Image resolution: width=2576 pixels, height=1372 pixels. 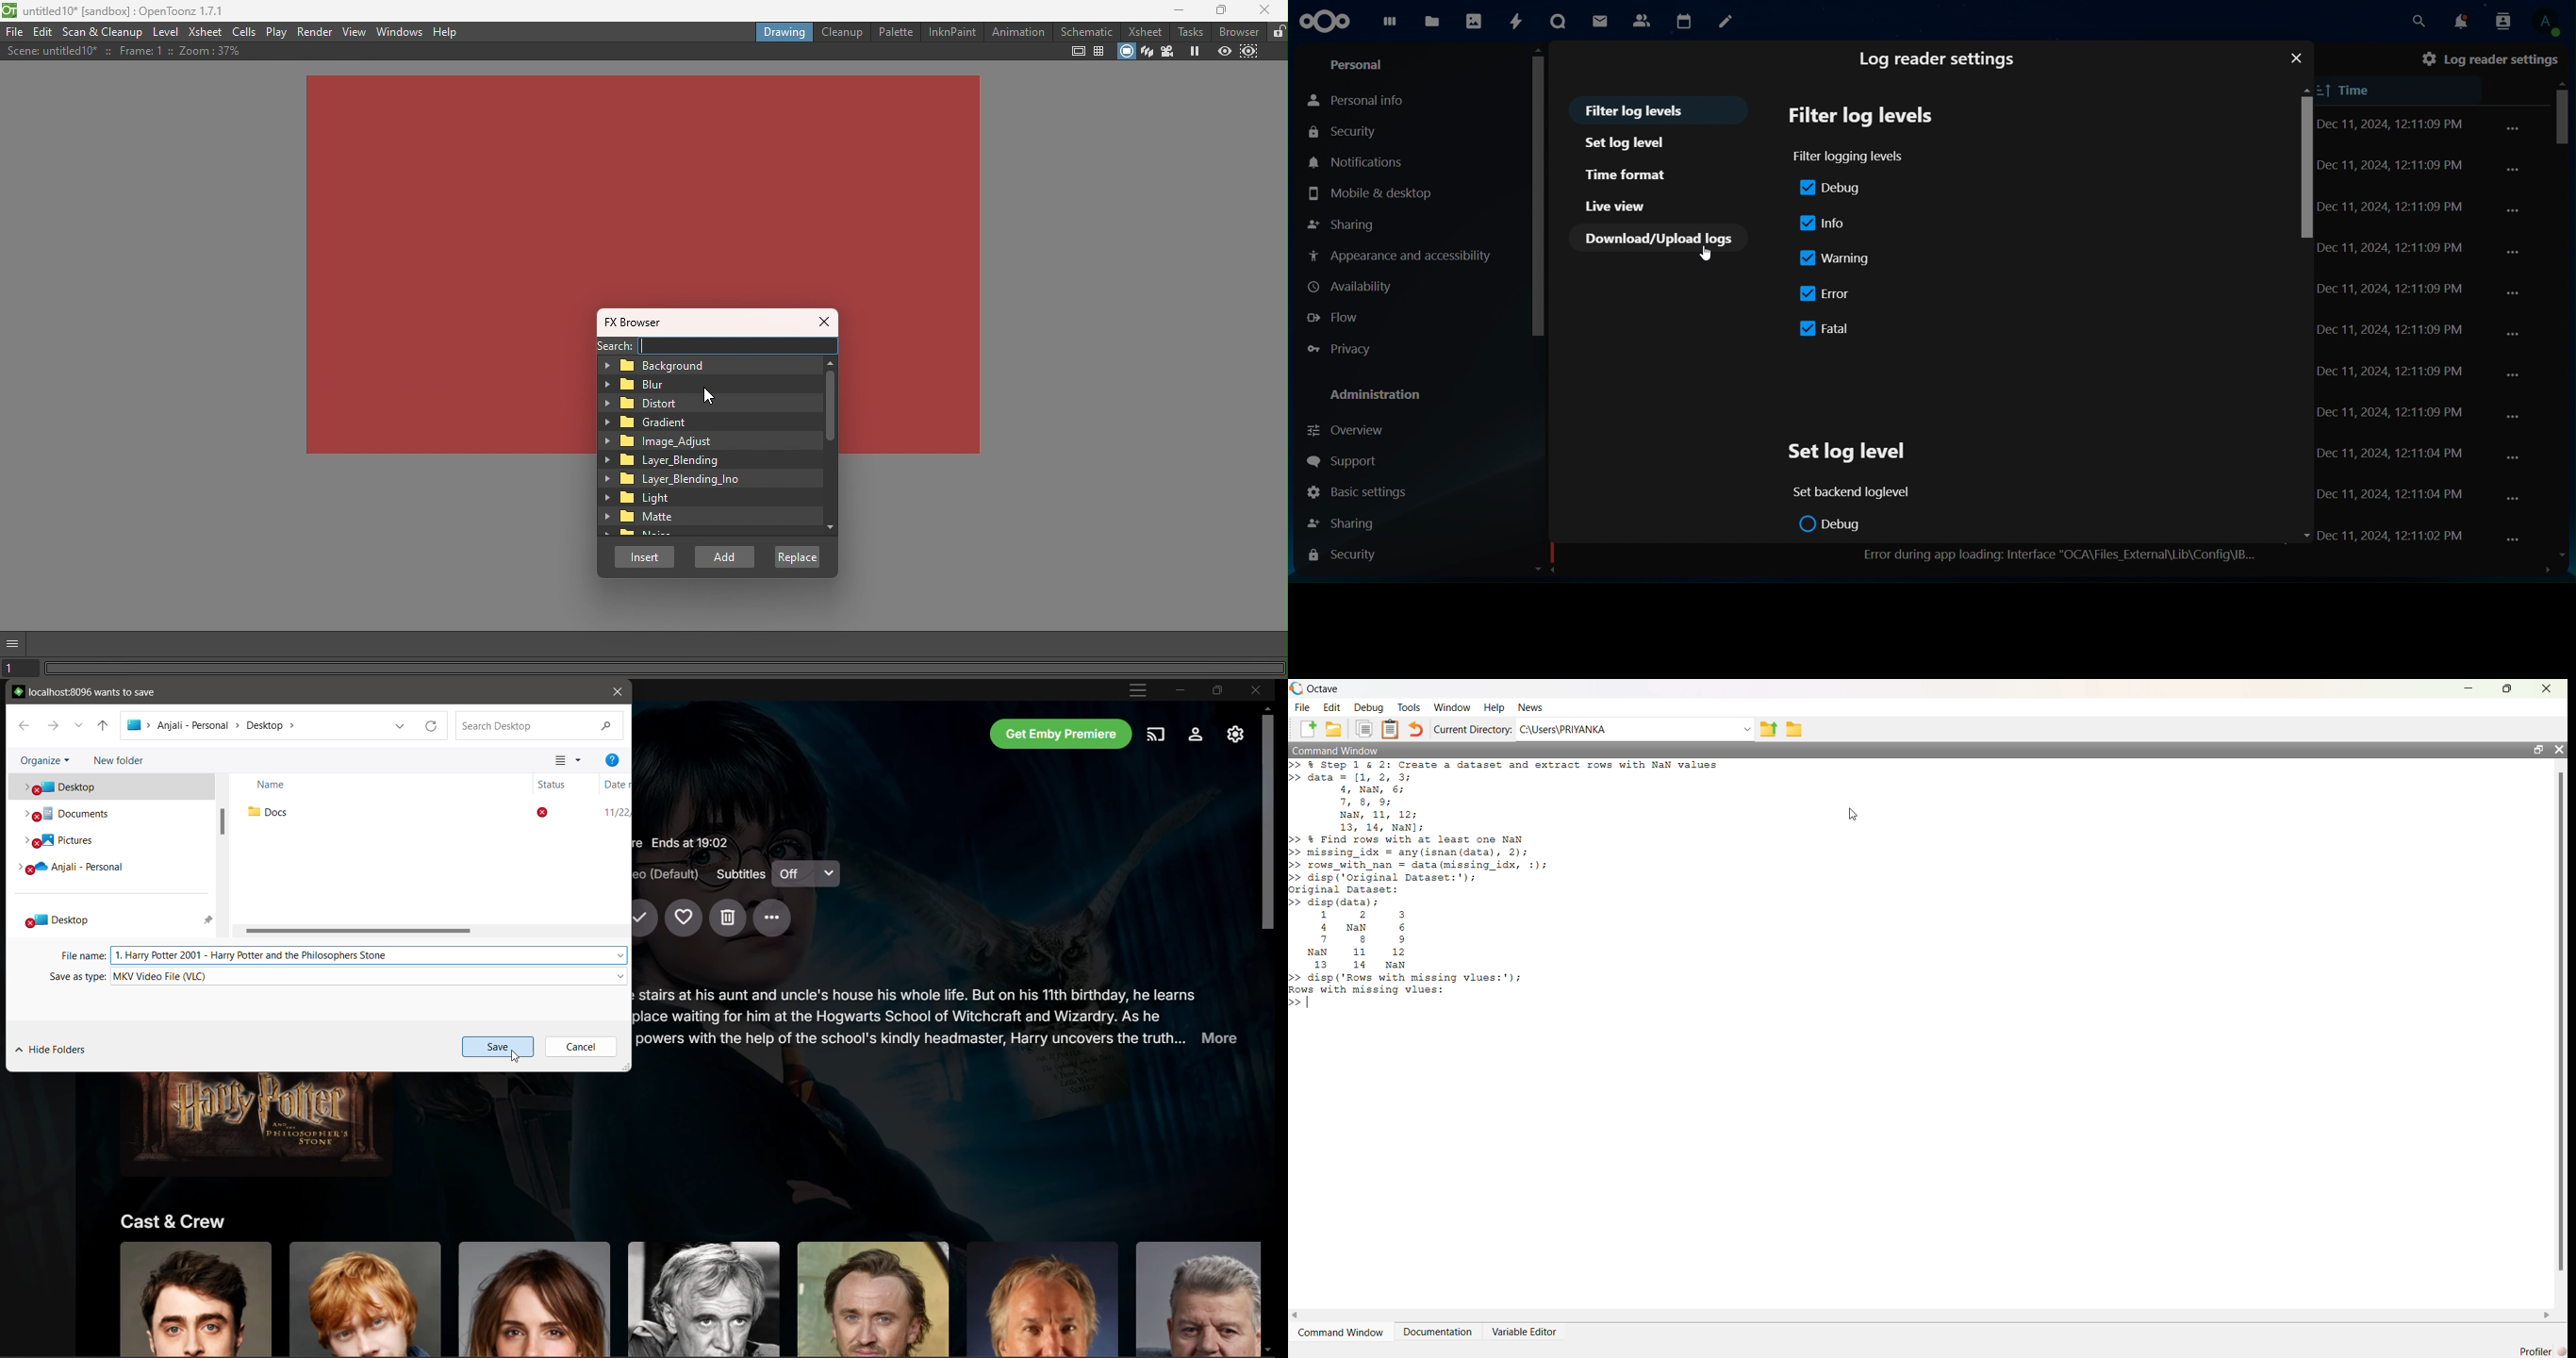 I want to click on basic settings, so click(x=1358, y=492).